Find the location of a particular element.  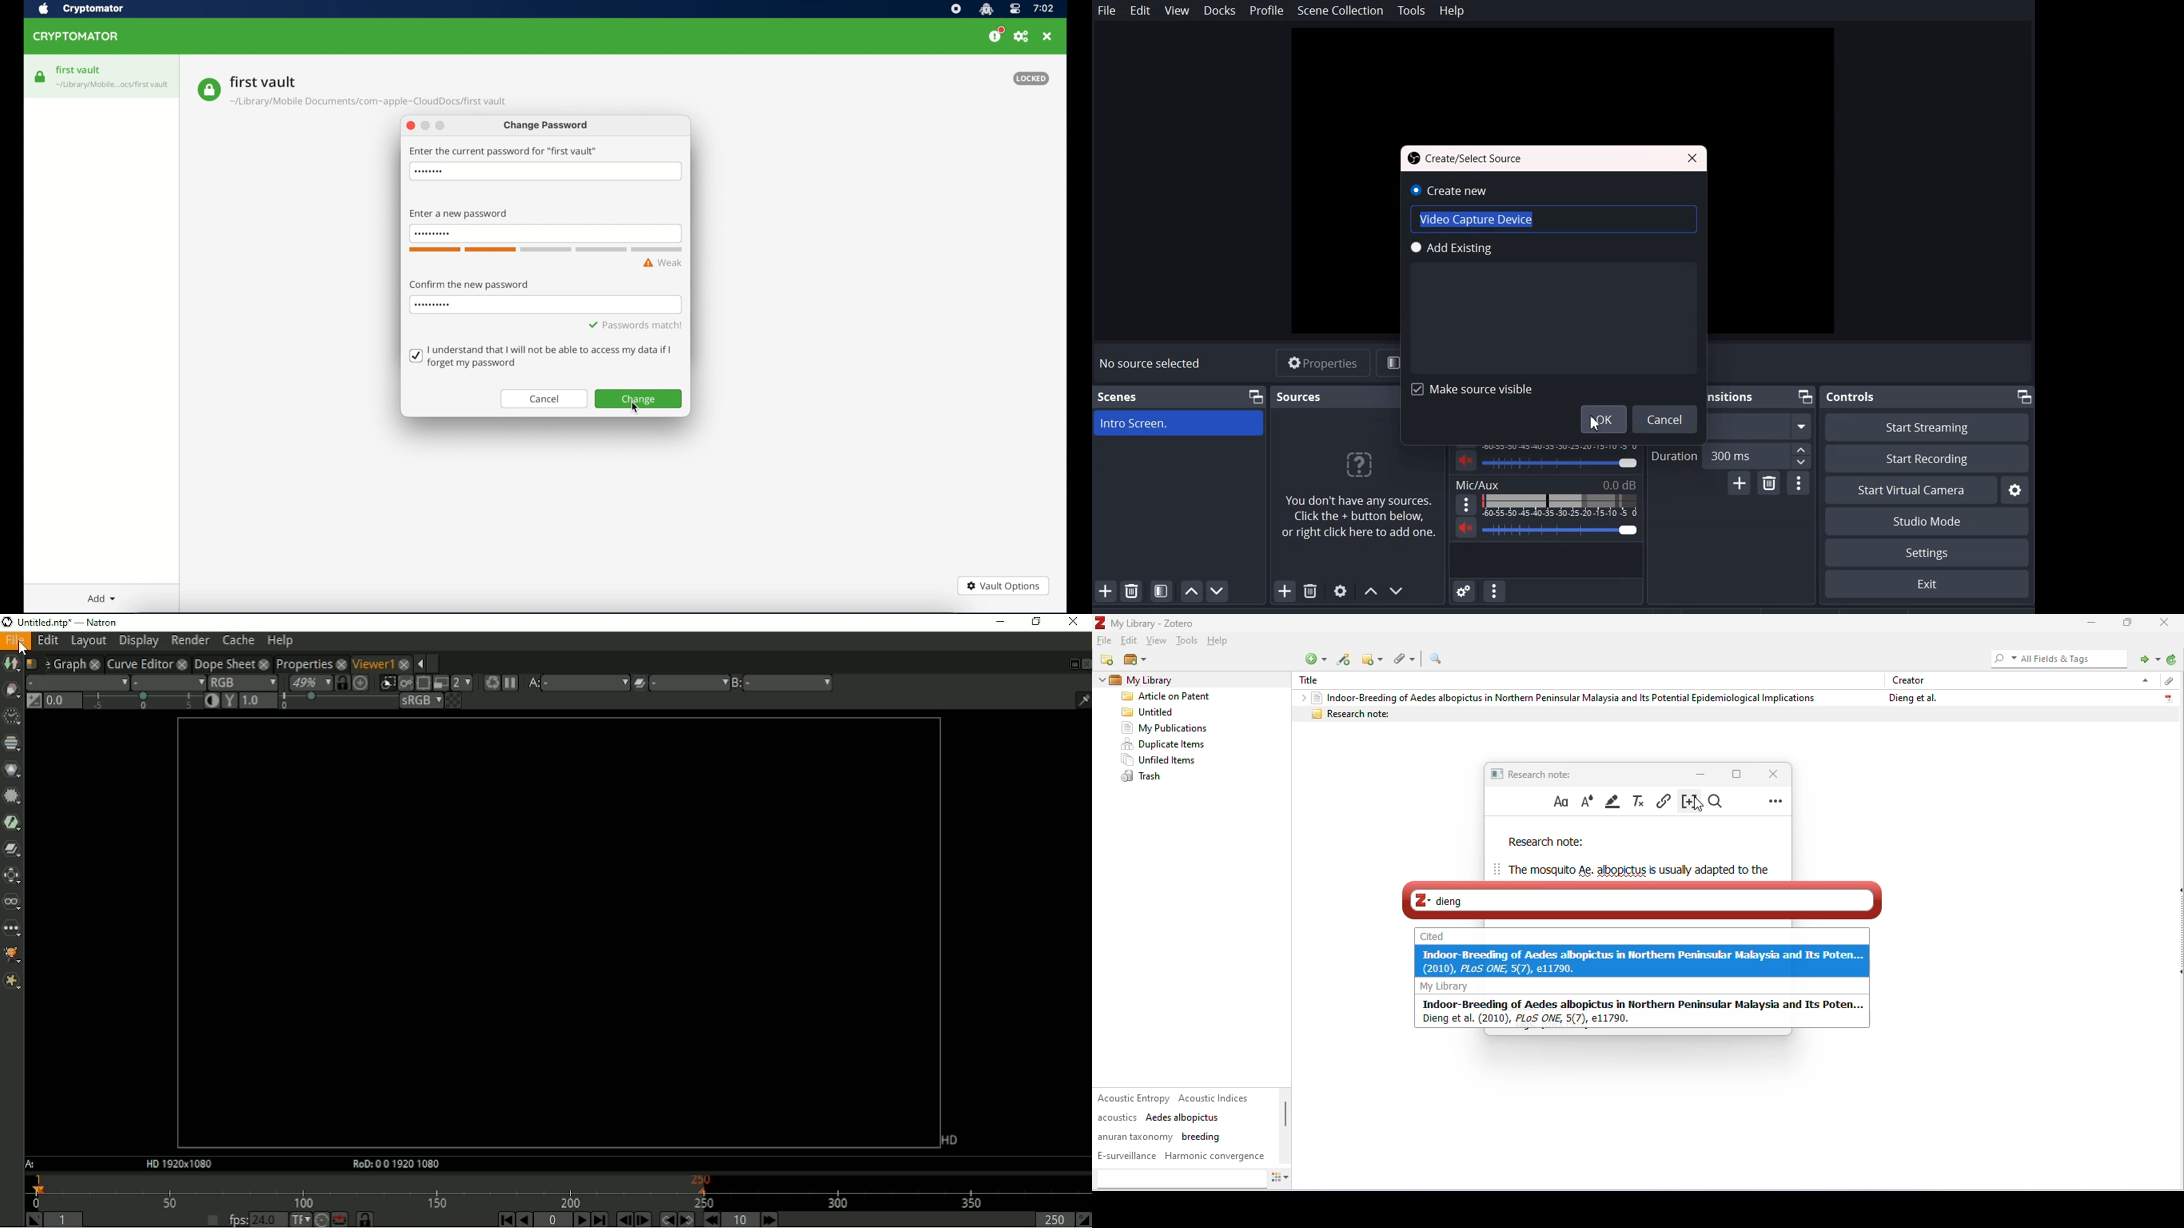

Help is located at coordinates (1451, 11).